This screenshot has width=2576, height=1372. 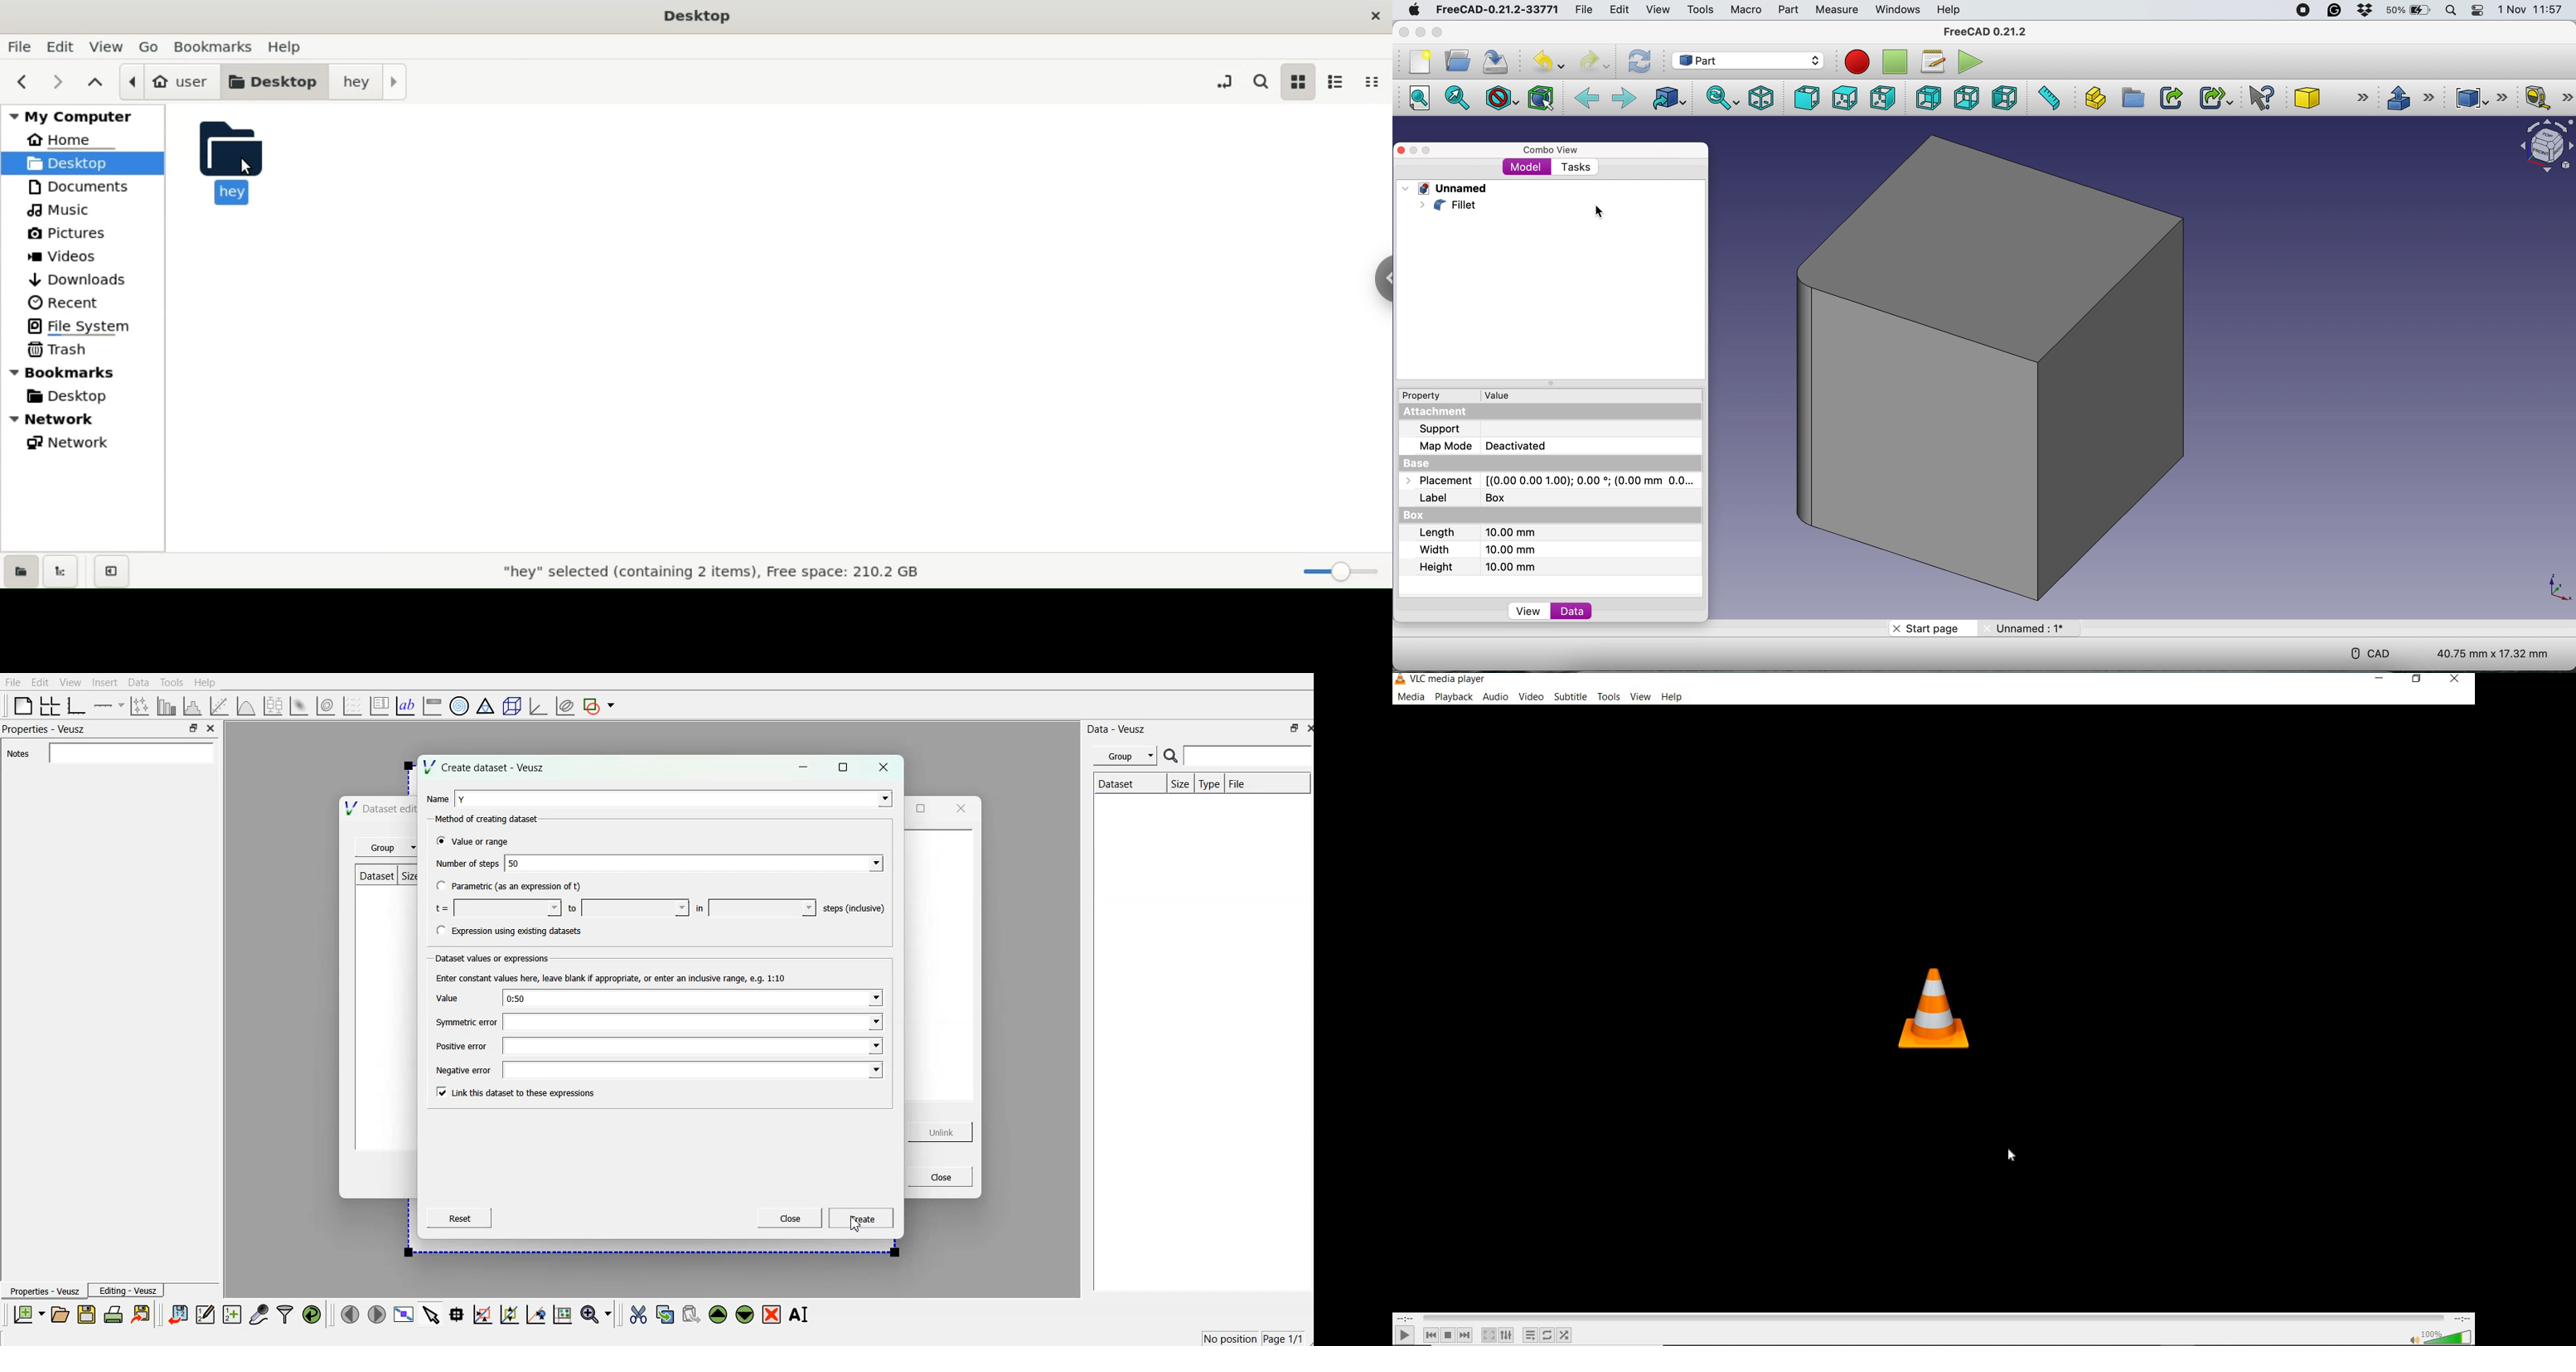 I want to click on Create dataset - Veusz, so click(x=484, y=768).